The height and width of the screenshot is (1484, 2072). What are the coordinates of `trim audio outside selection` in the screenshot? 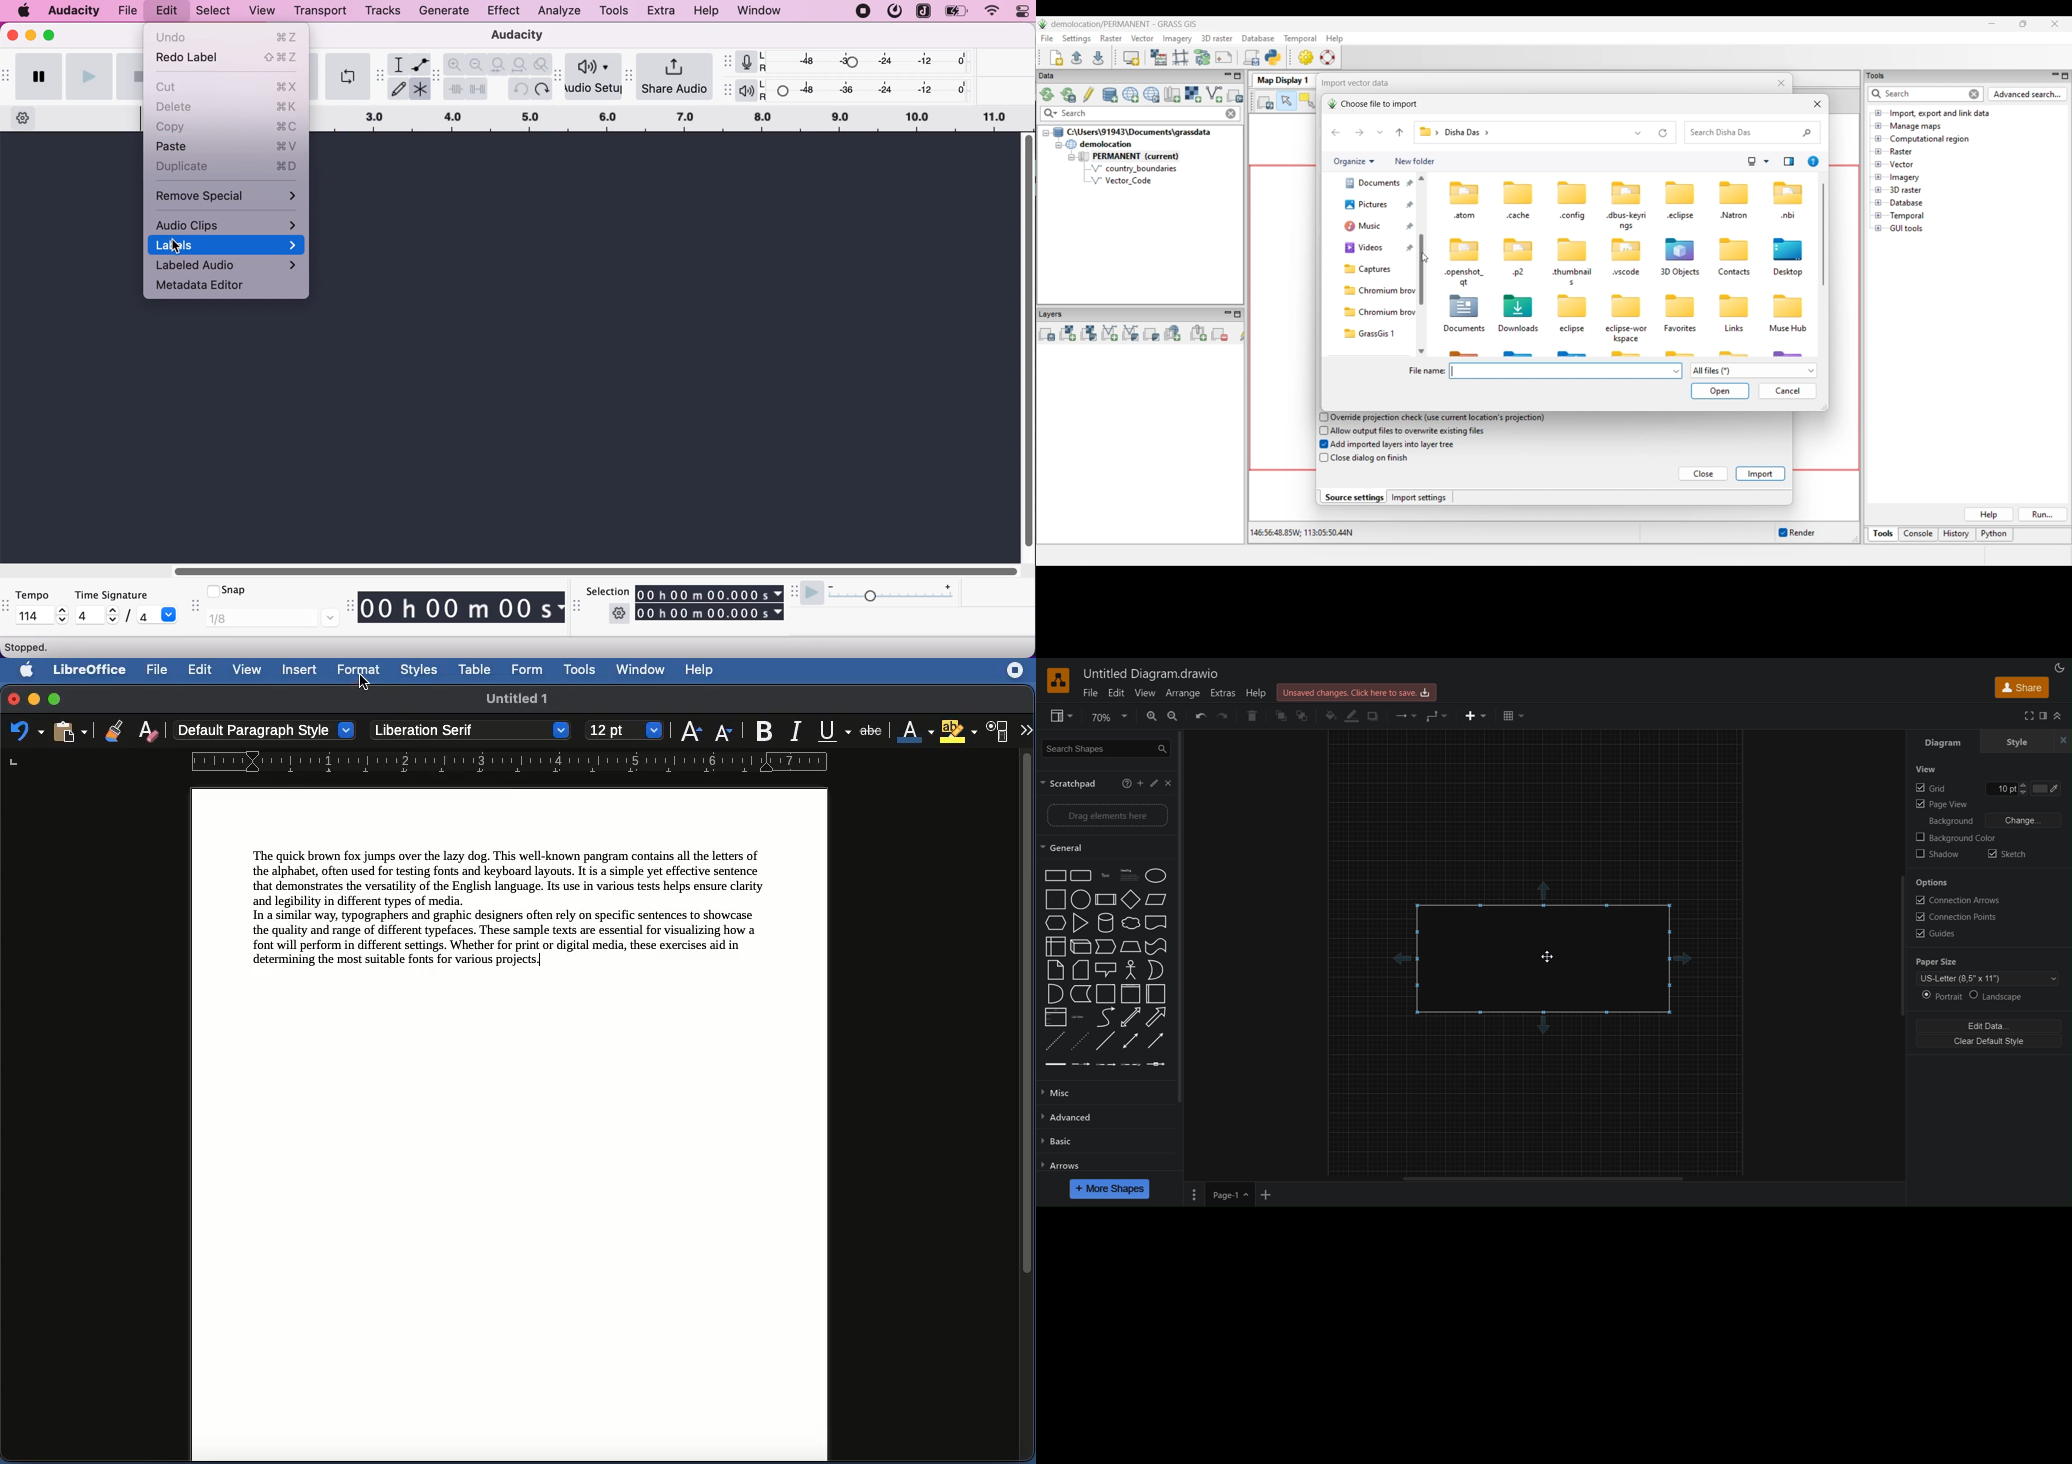 It's located at (454, 89).